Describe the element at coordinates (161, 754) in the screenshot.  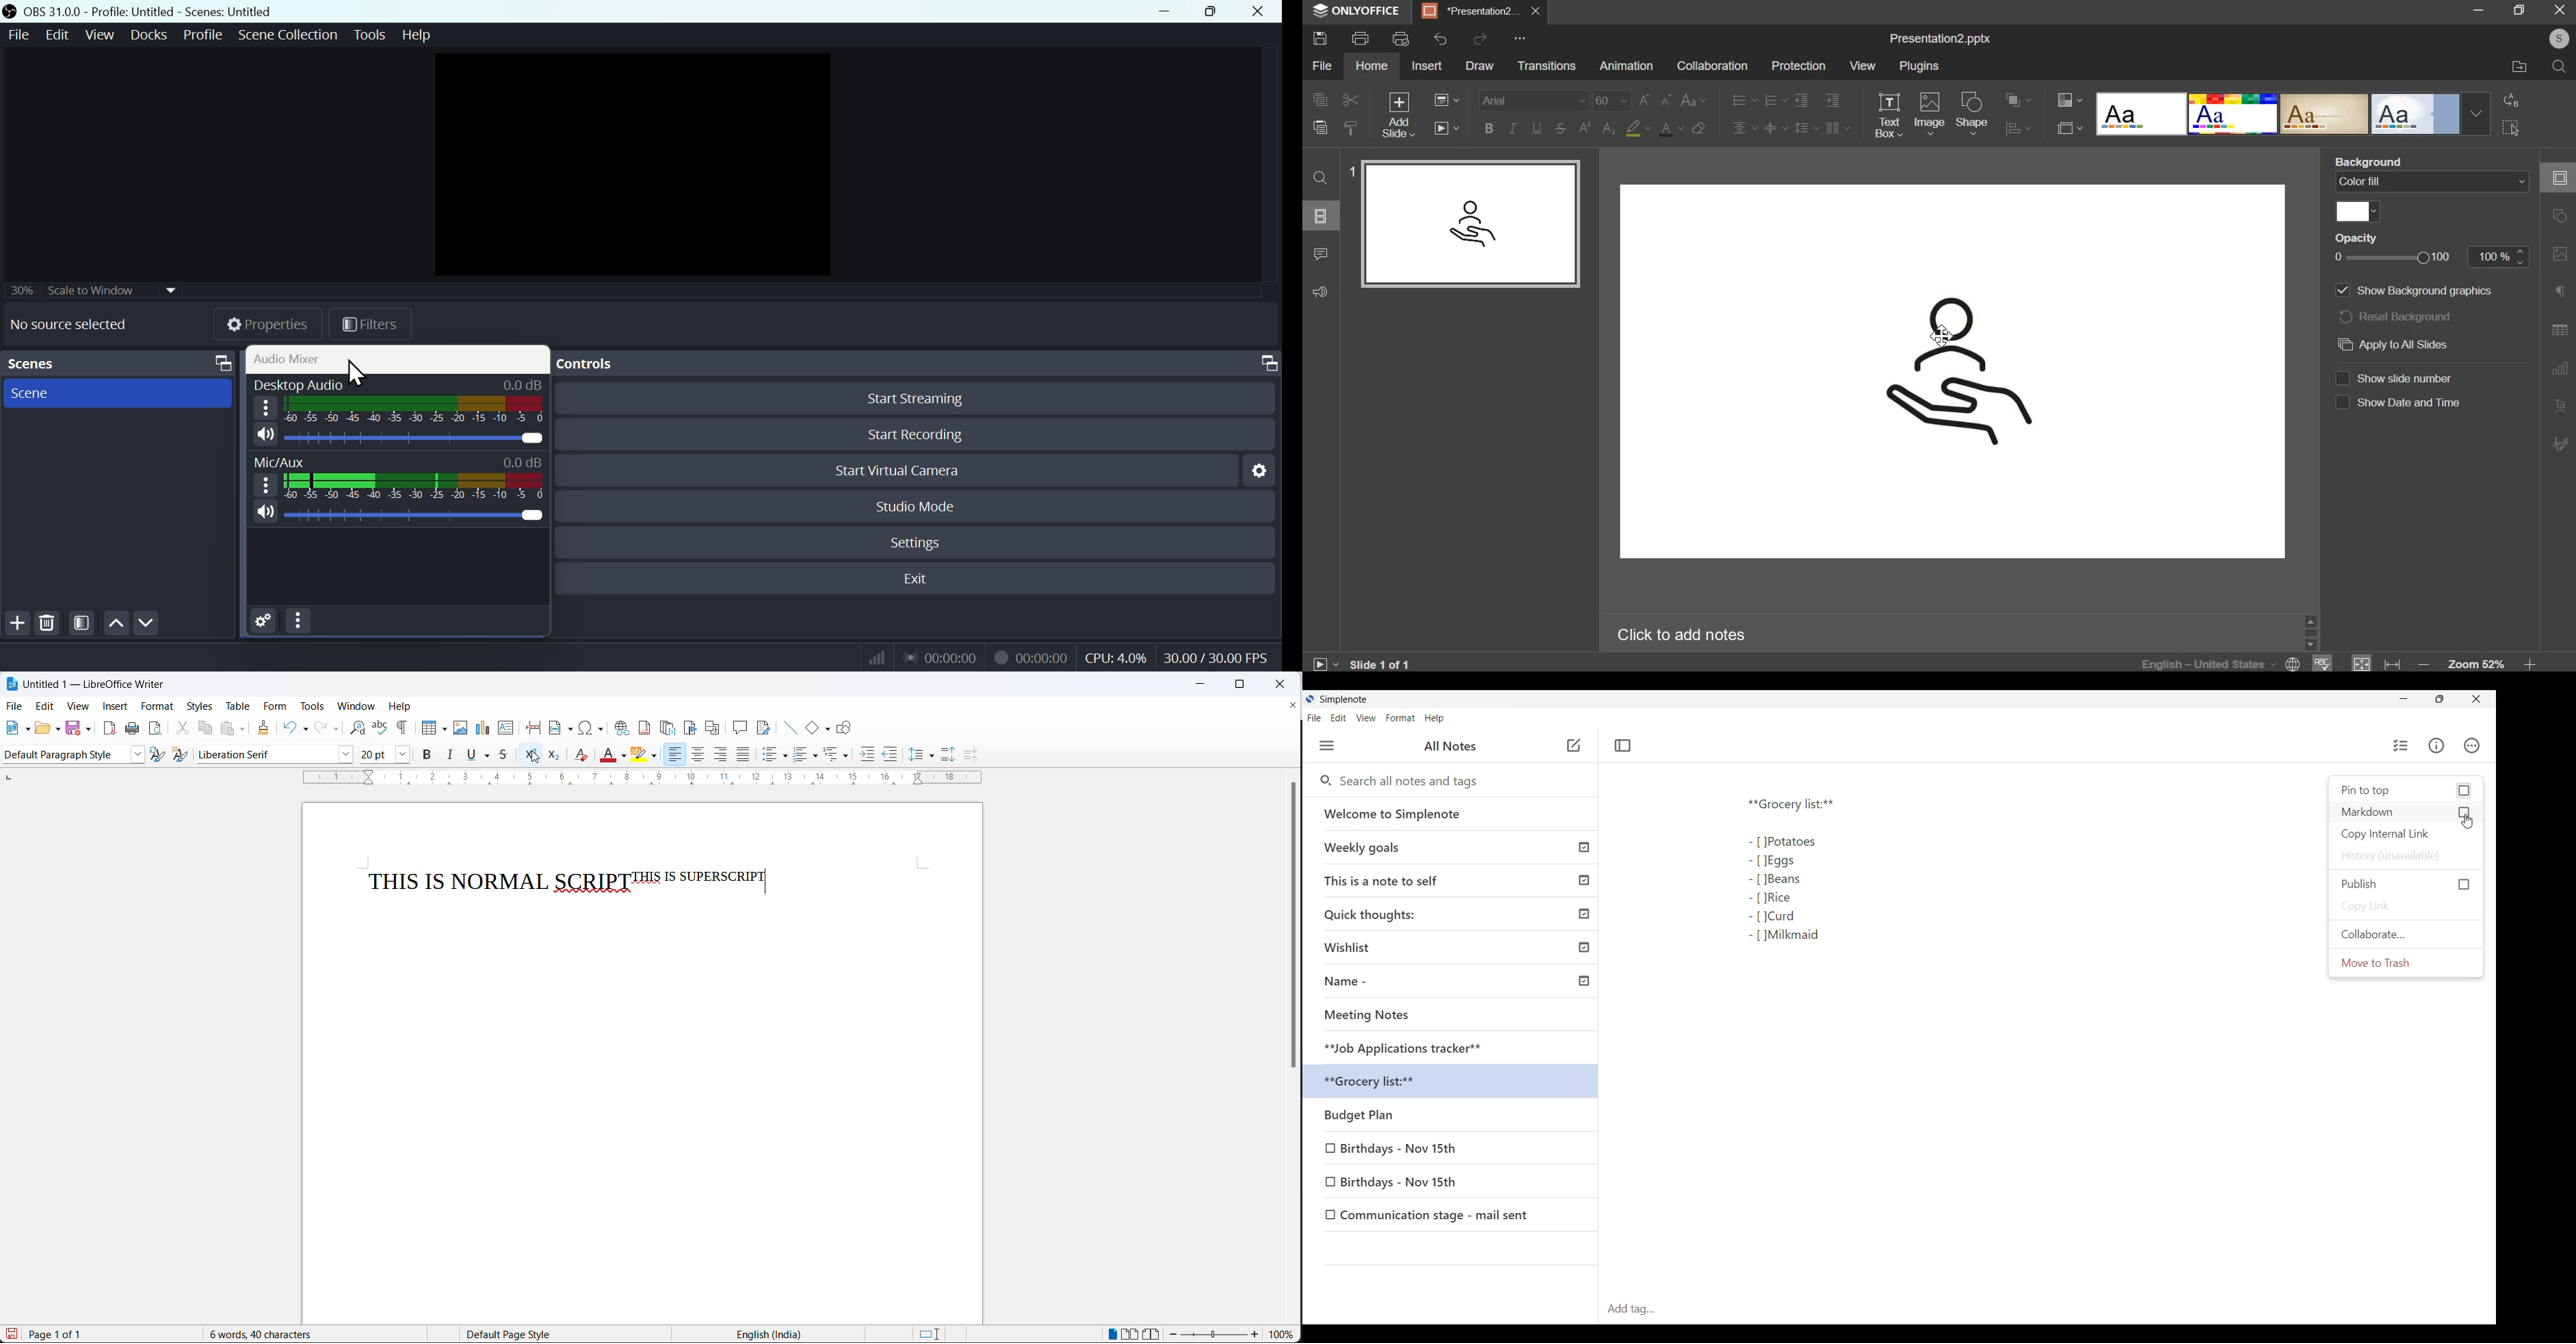
I see `update selected style` at that location.